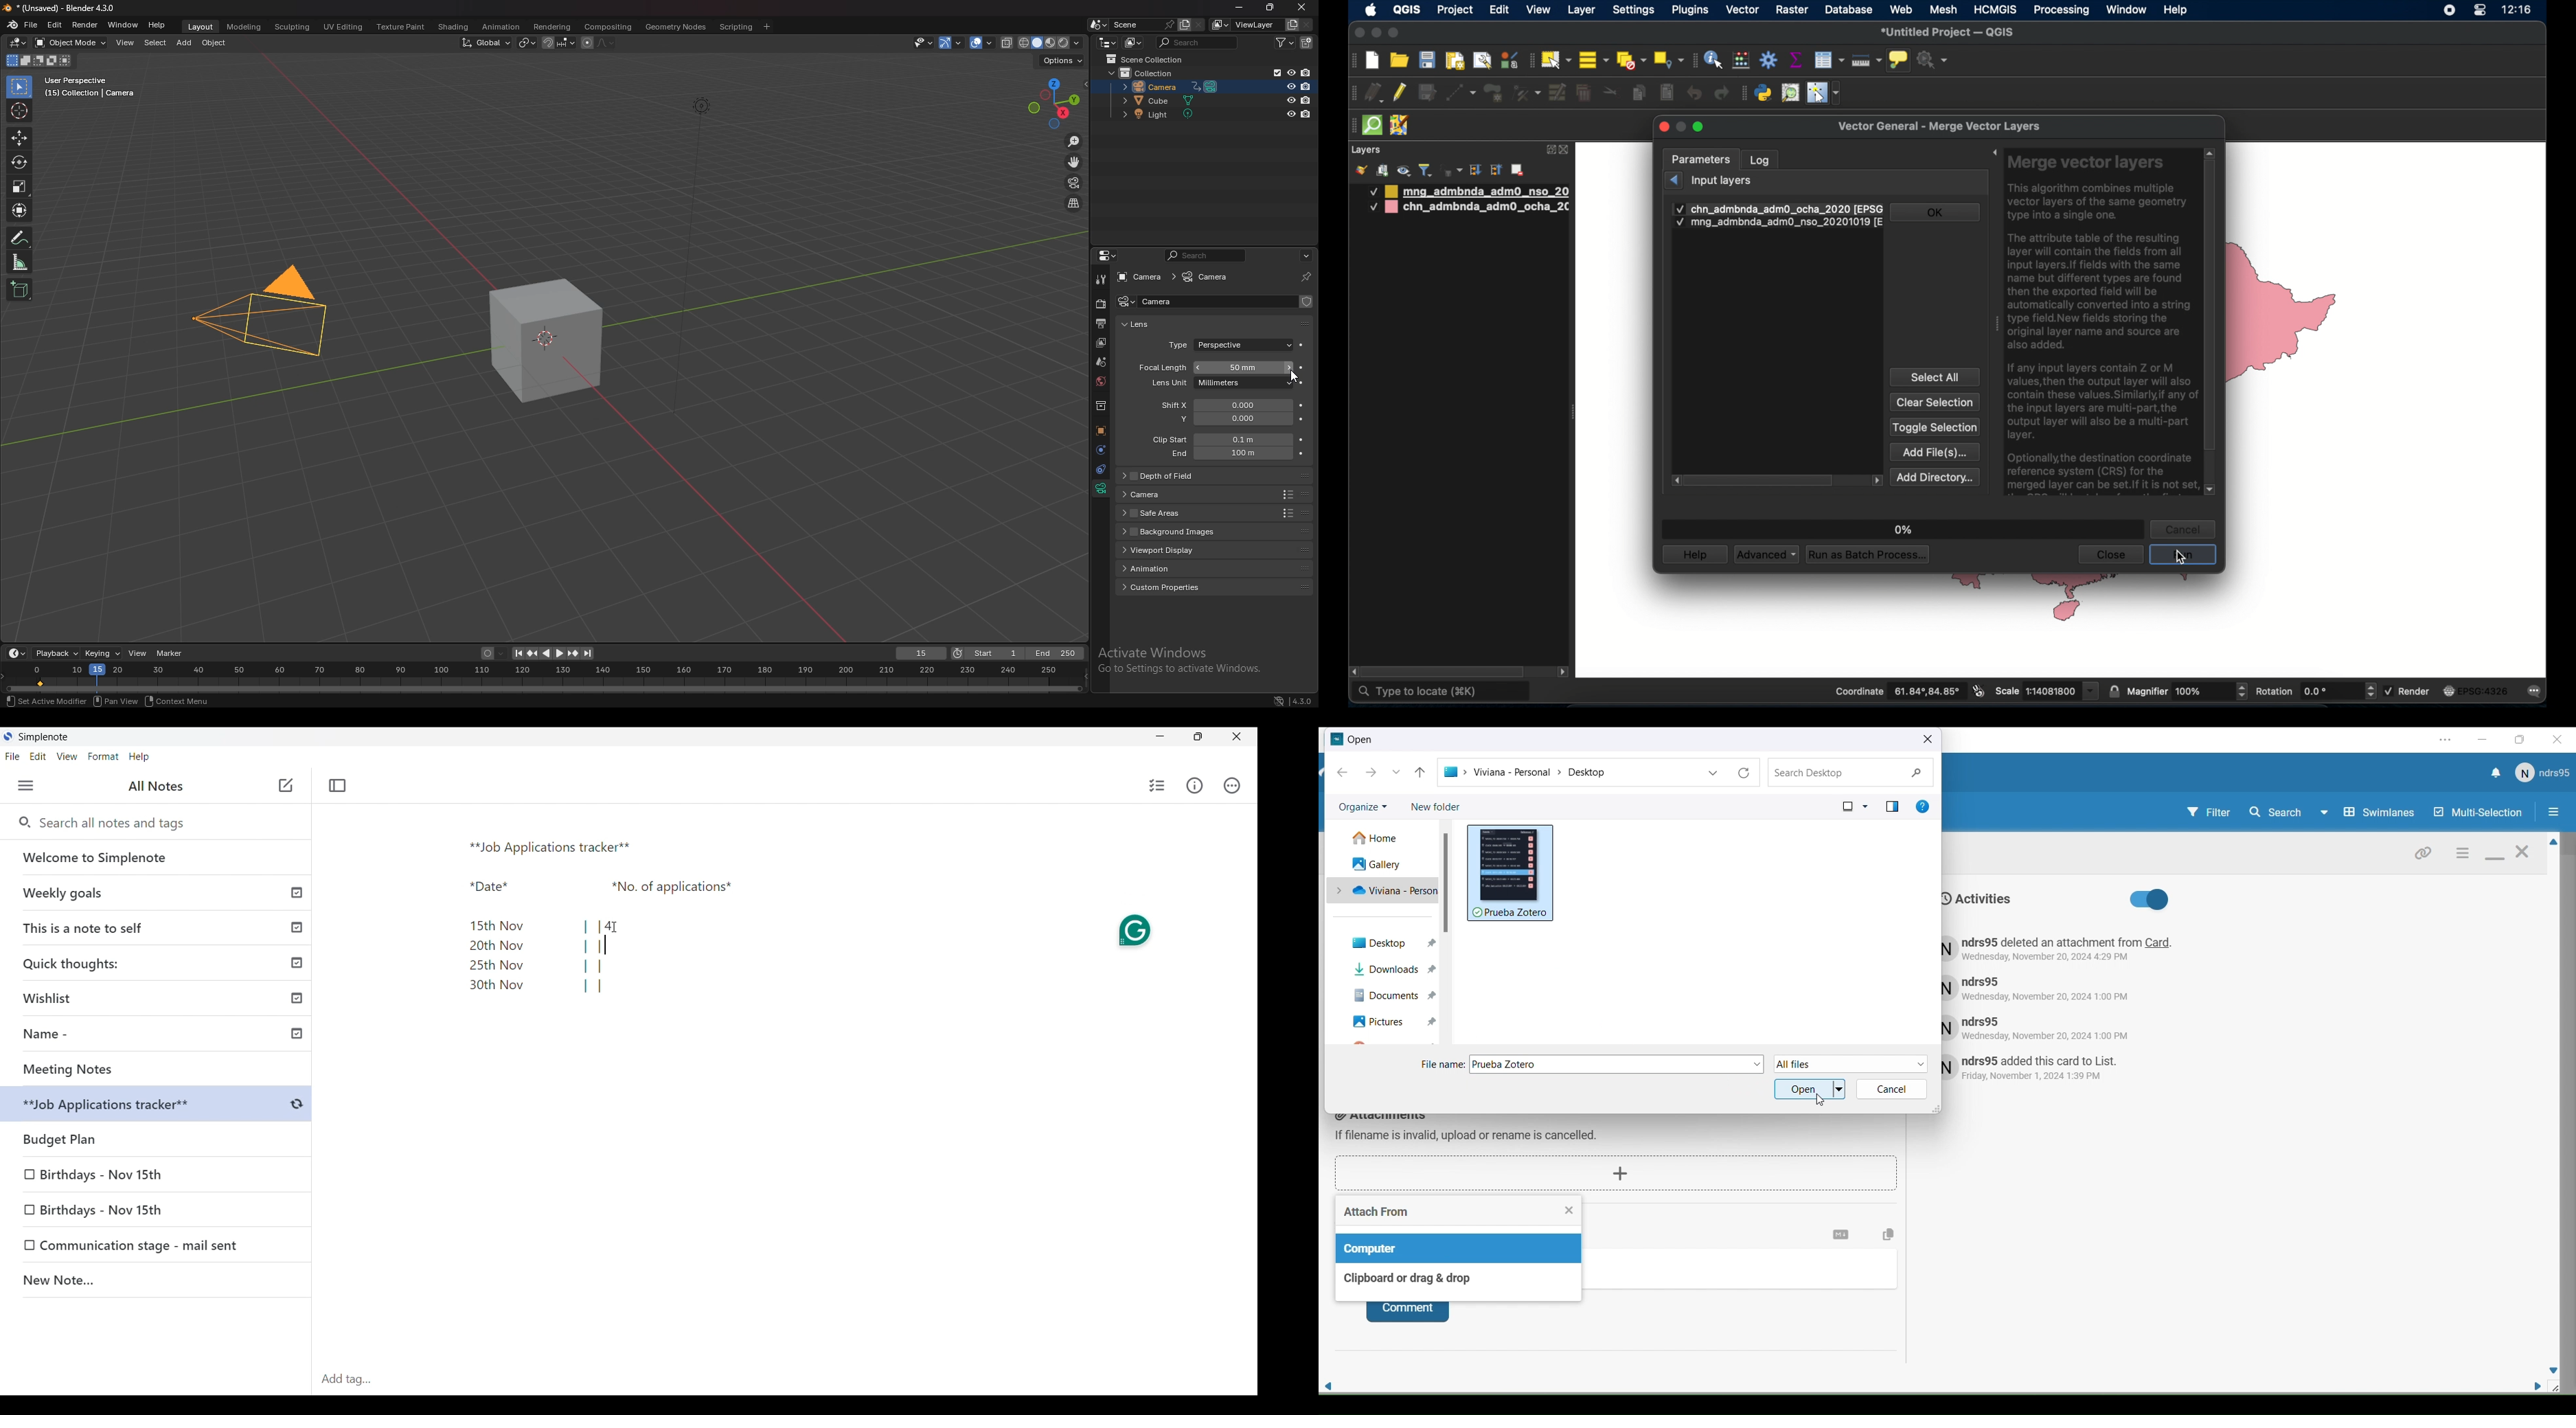 The width and height of the screenshot is (2576, 1428). What do you see at coordinates (157, 25) in the screenshot?
I see `help` at bounding box center [157, 25].